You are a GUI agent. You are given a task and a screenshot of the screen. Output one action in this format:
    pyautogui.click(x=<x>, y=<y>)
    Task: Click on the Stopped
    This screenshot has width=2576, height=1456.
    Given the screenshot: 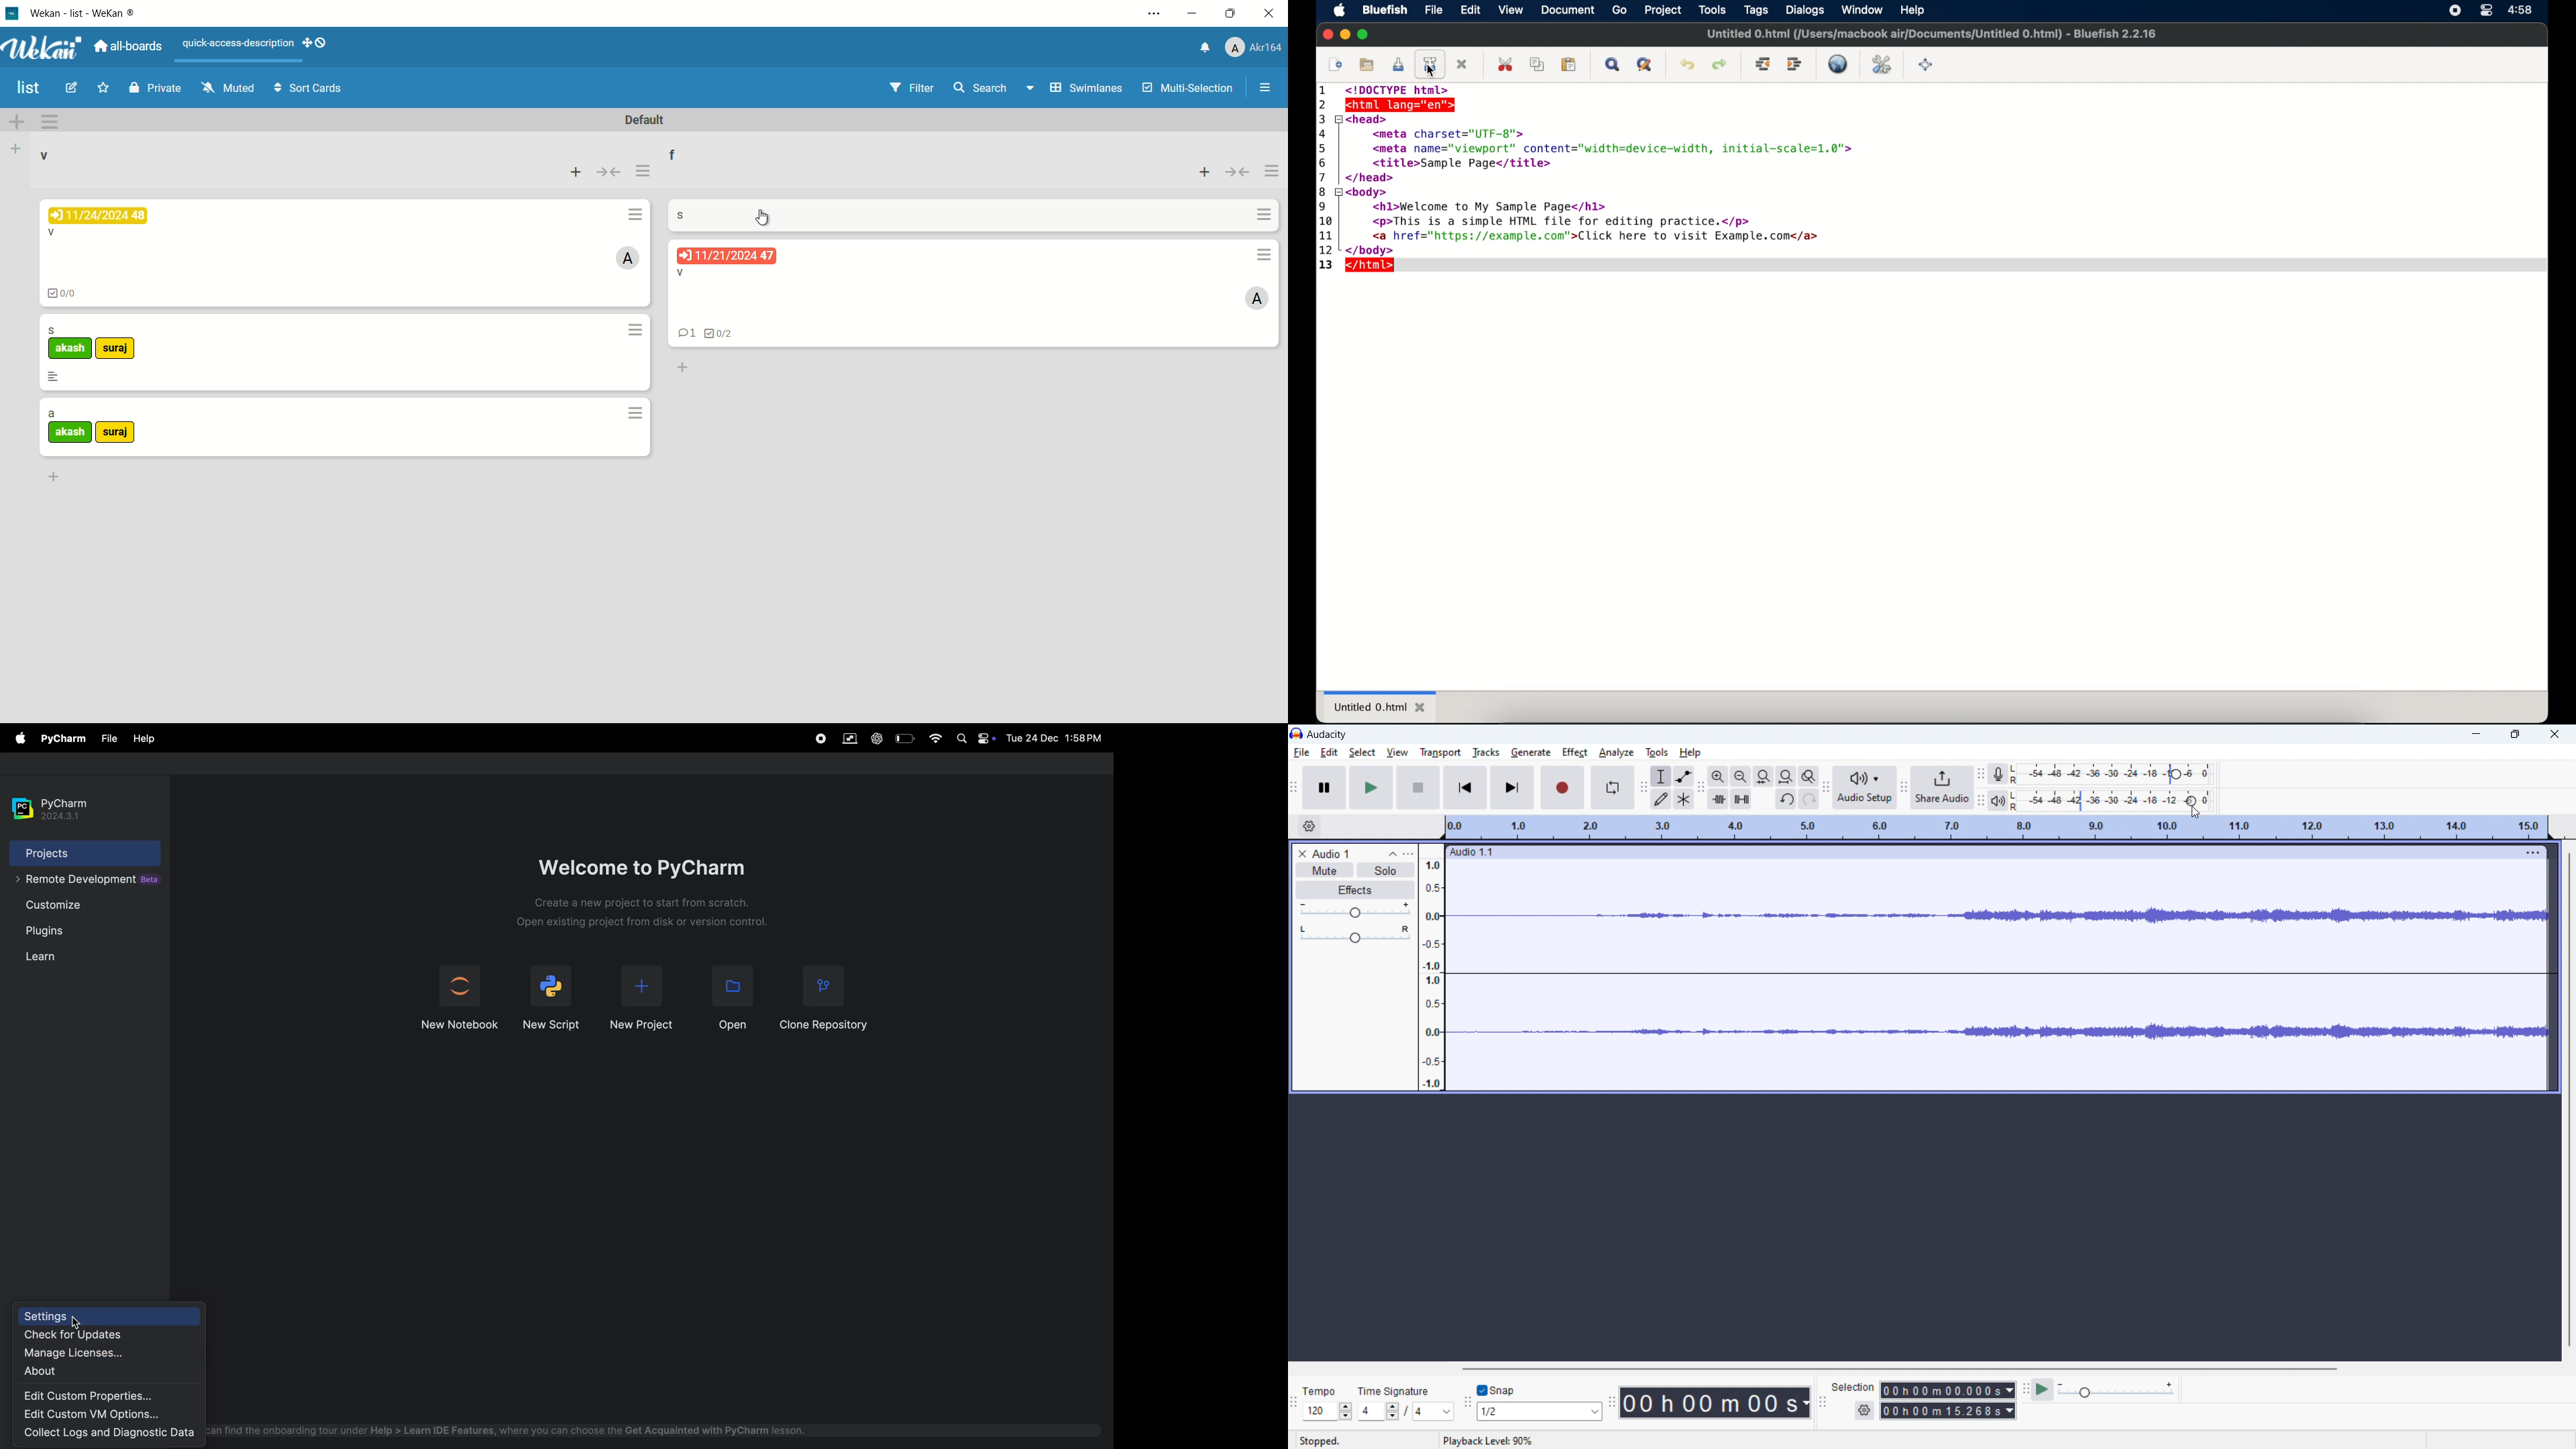 What is the action you would take?
    pyautogui.click(x=1319, y=1441)
    